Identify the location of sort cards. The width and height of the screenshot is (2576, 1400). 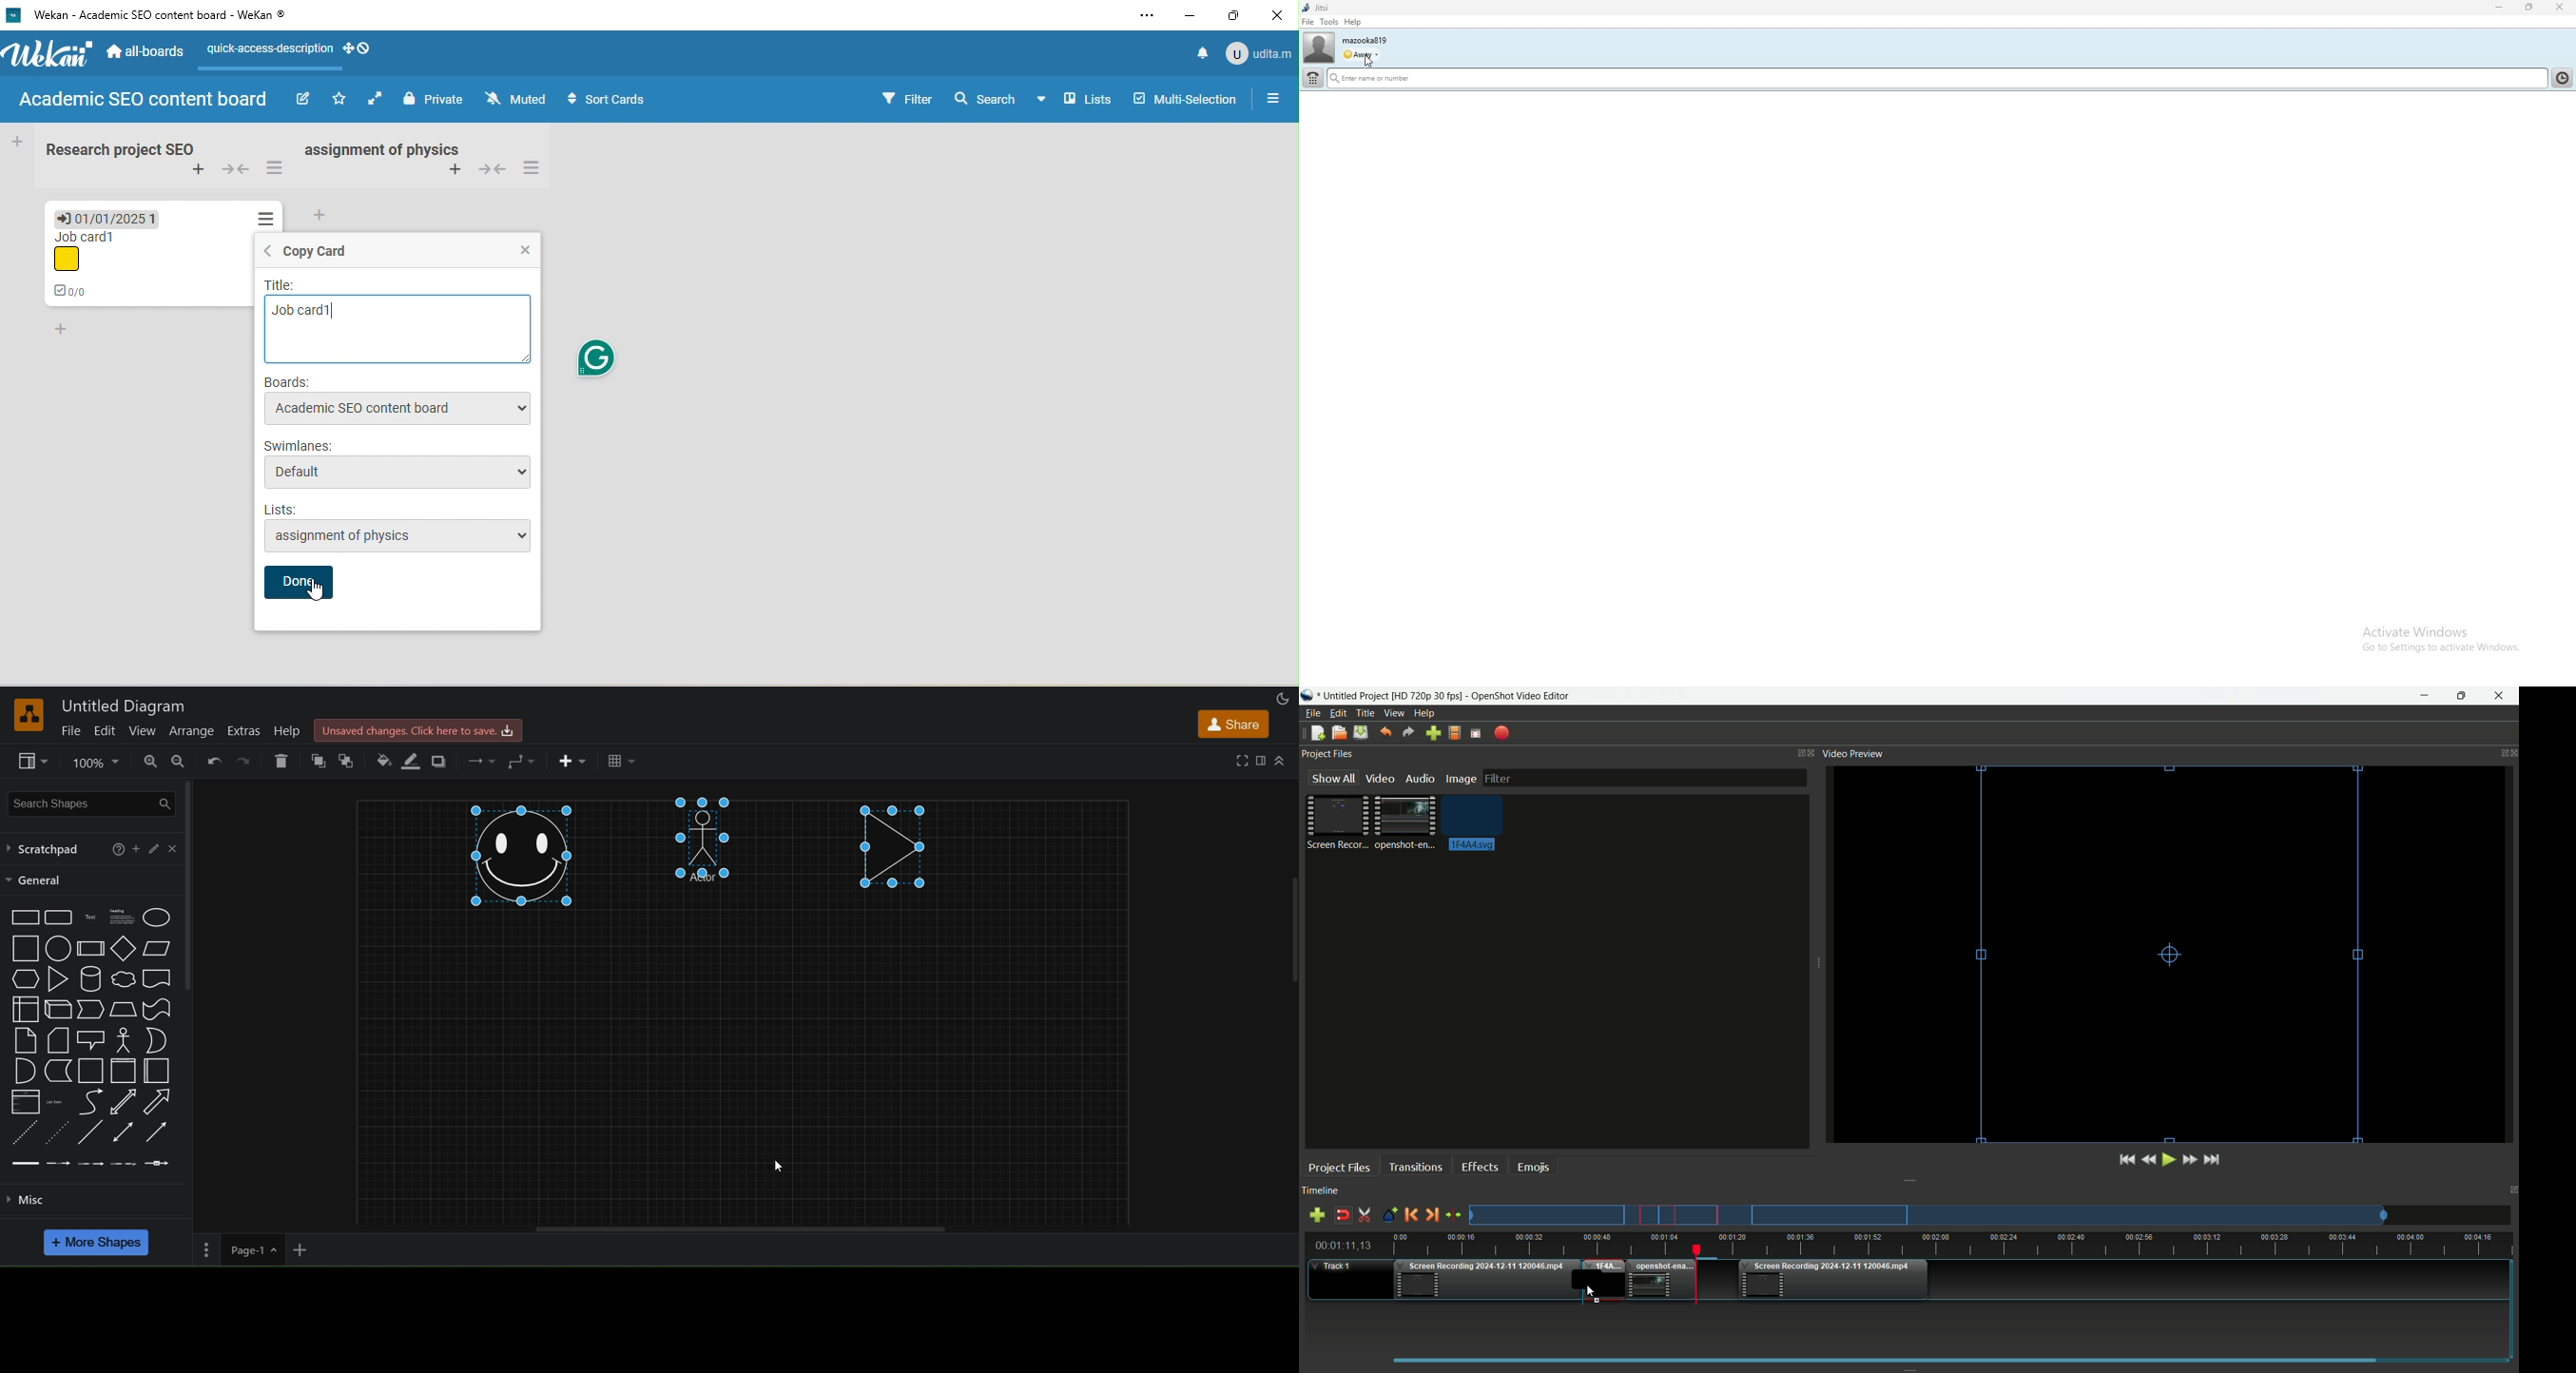
(612, 102).